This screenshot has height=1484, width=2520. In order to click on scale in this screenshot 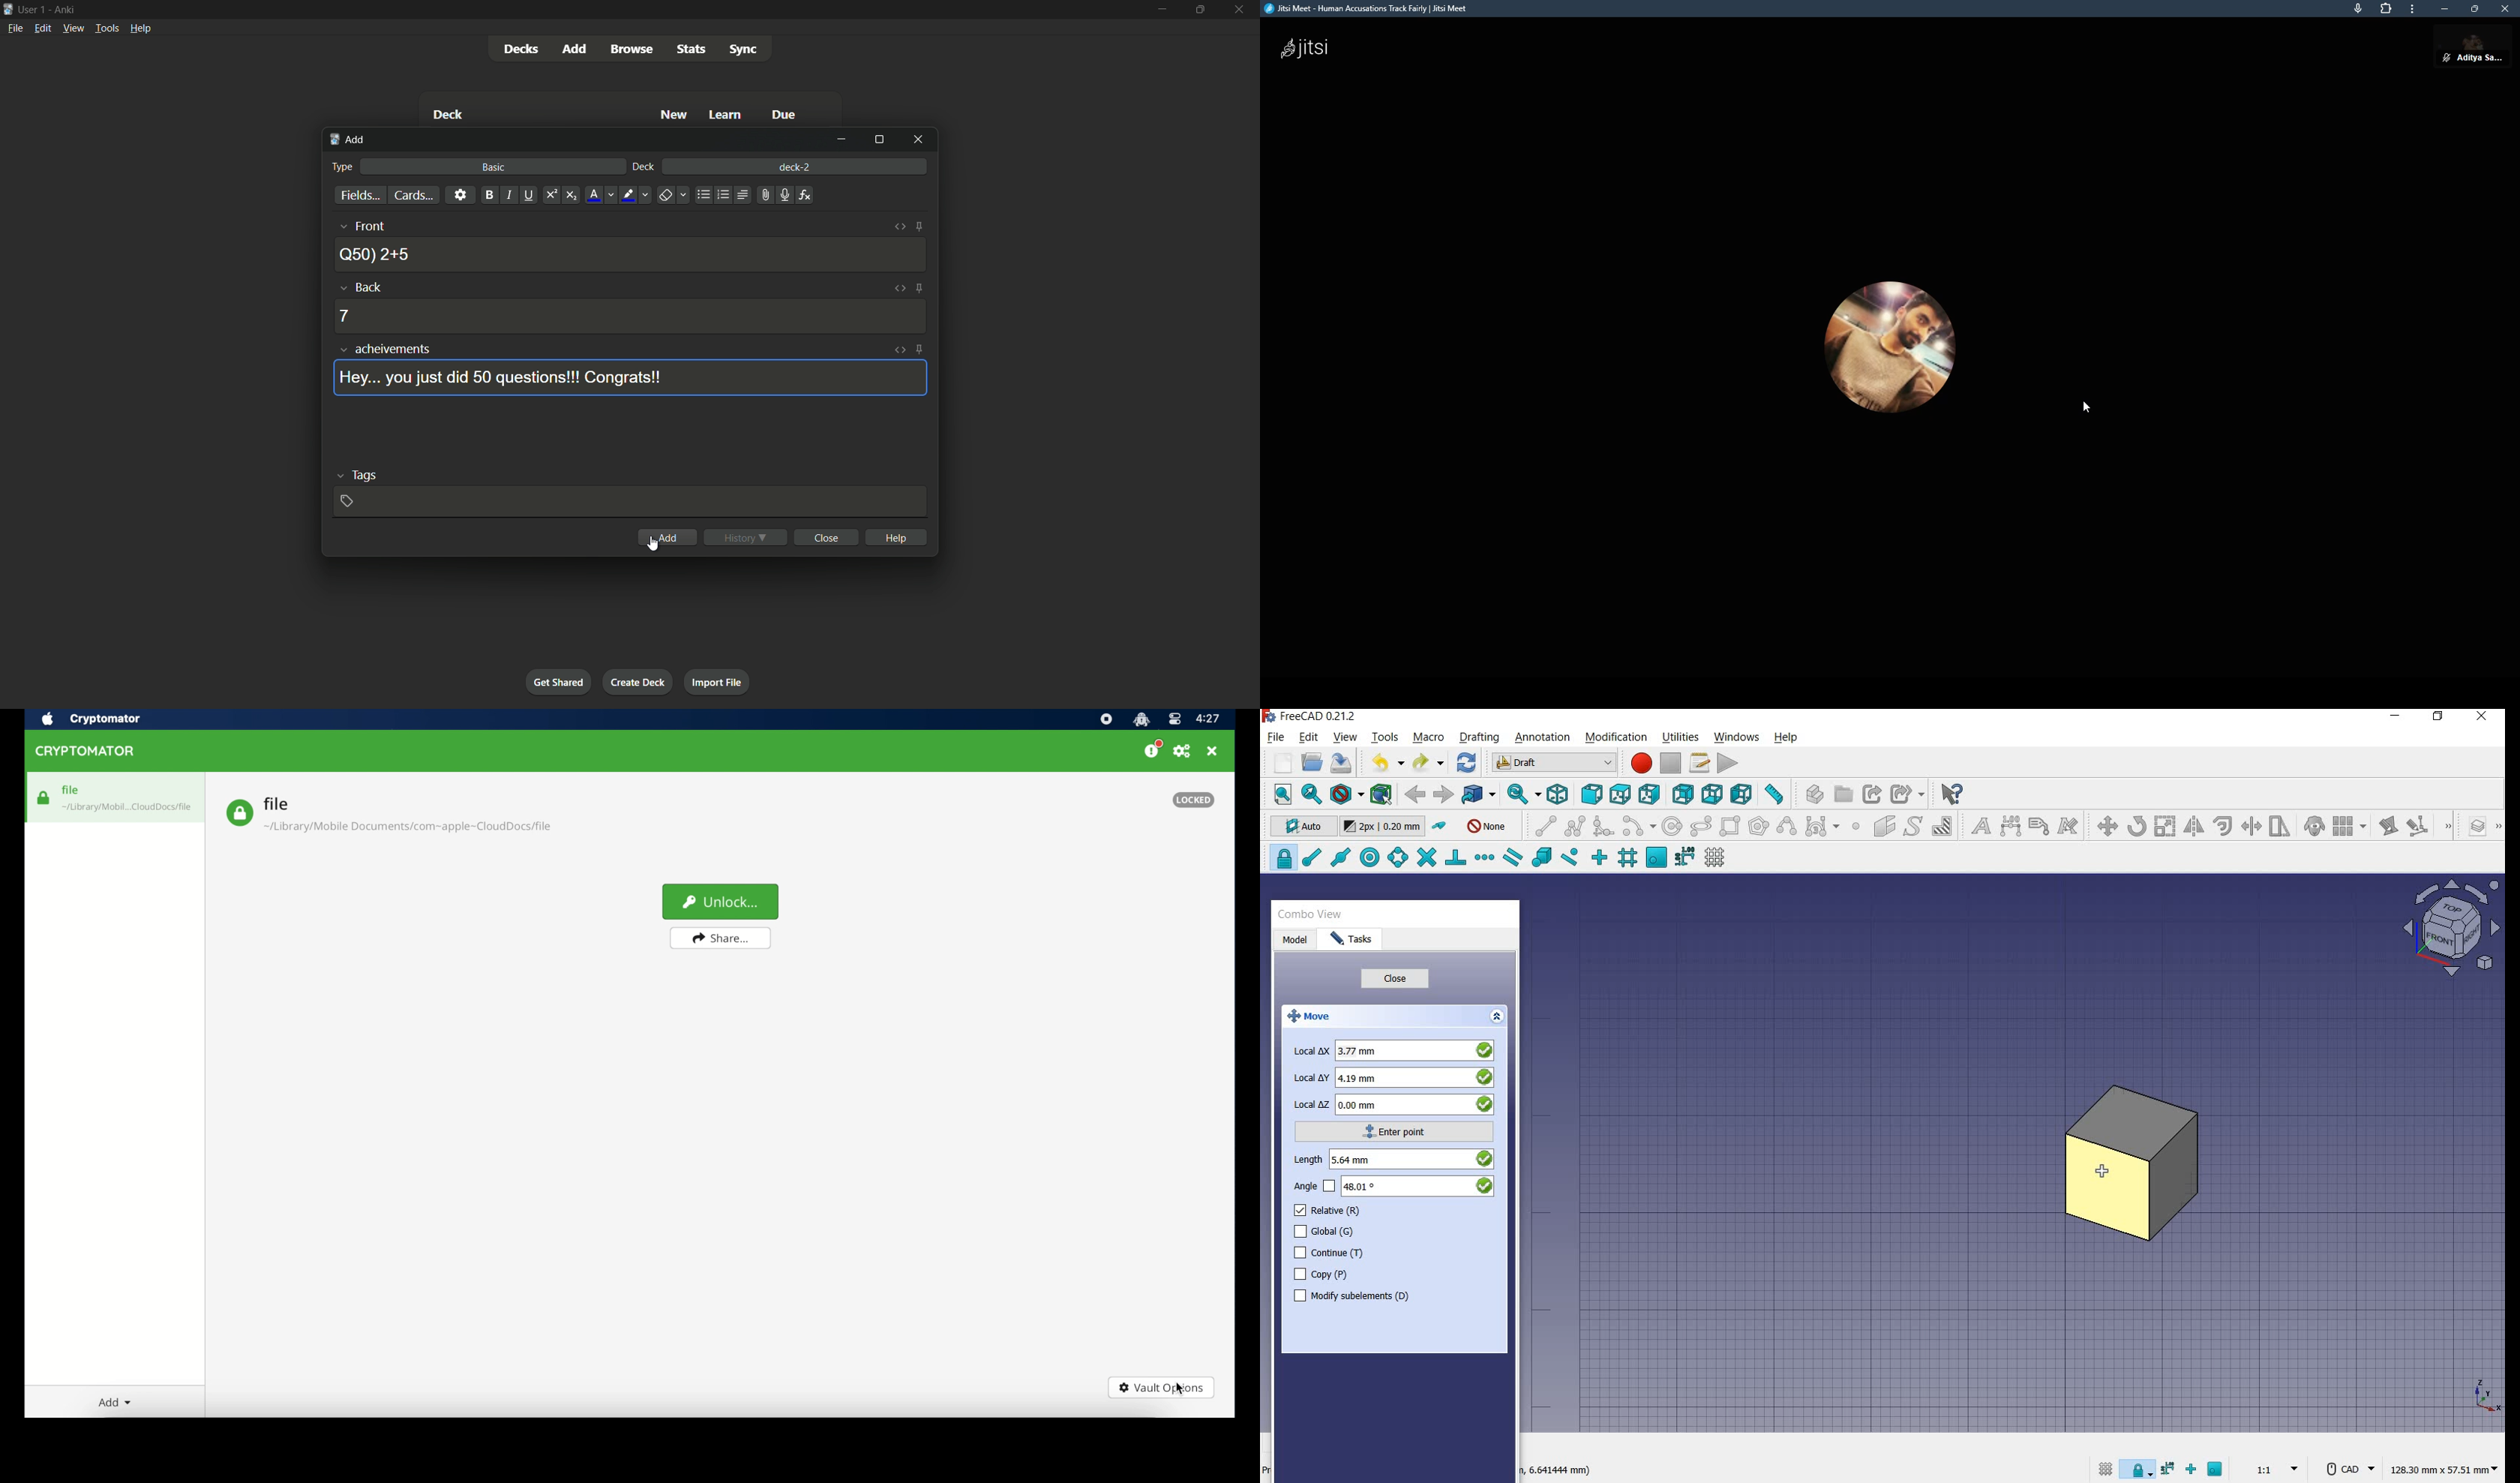, I will do `click(2166, 825)`.